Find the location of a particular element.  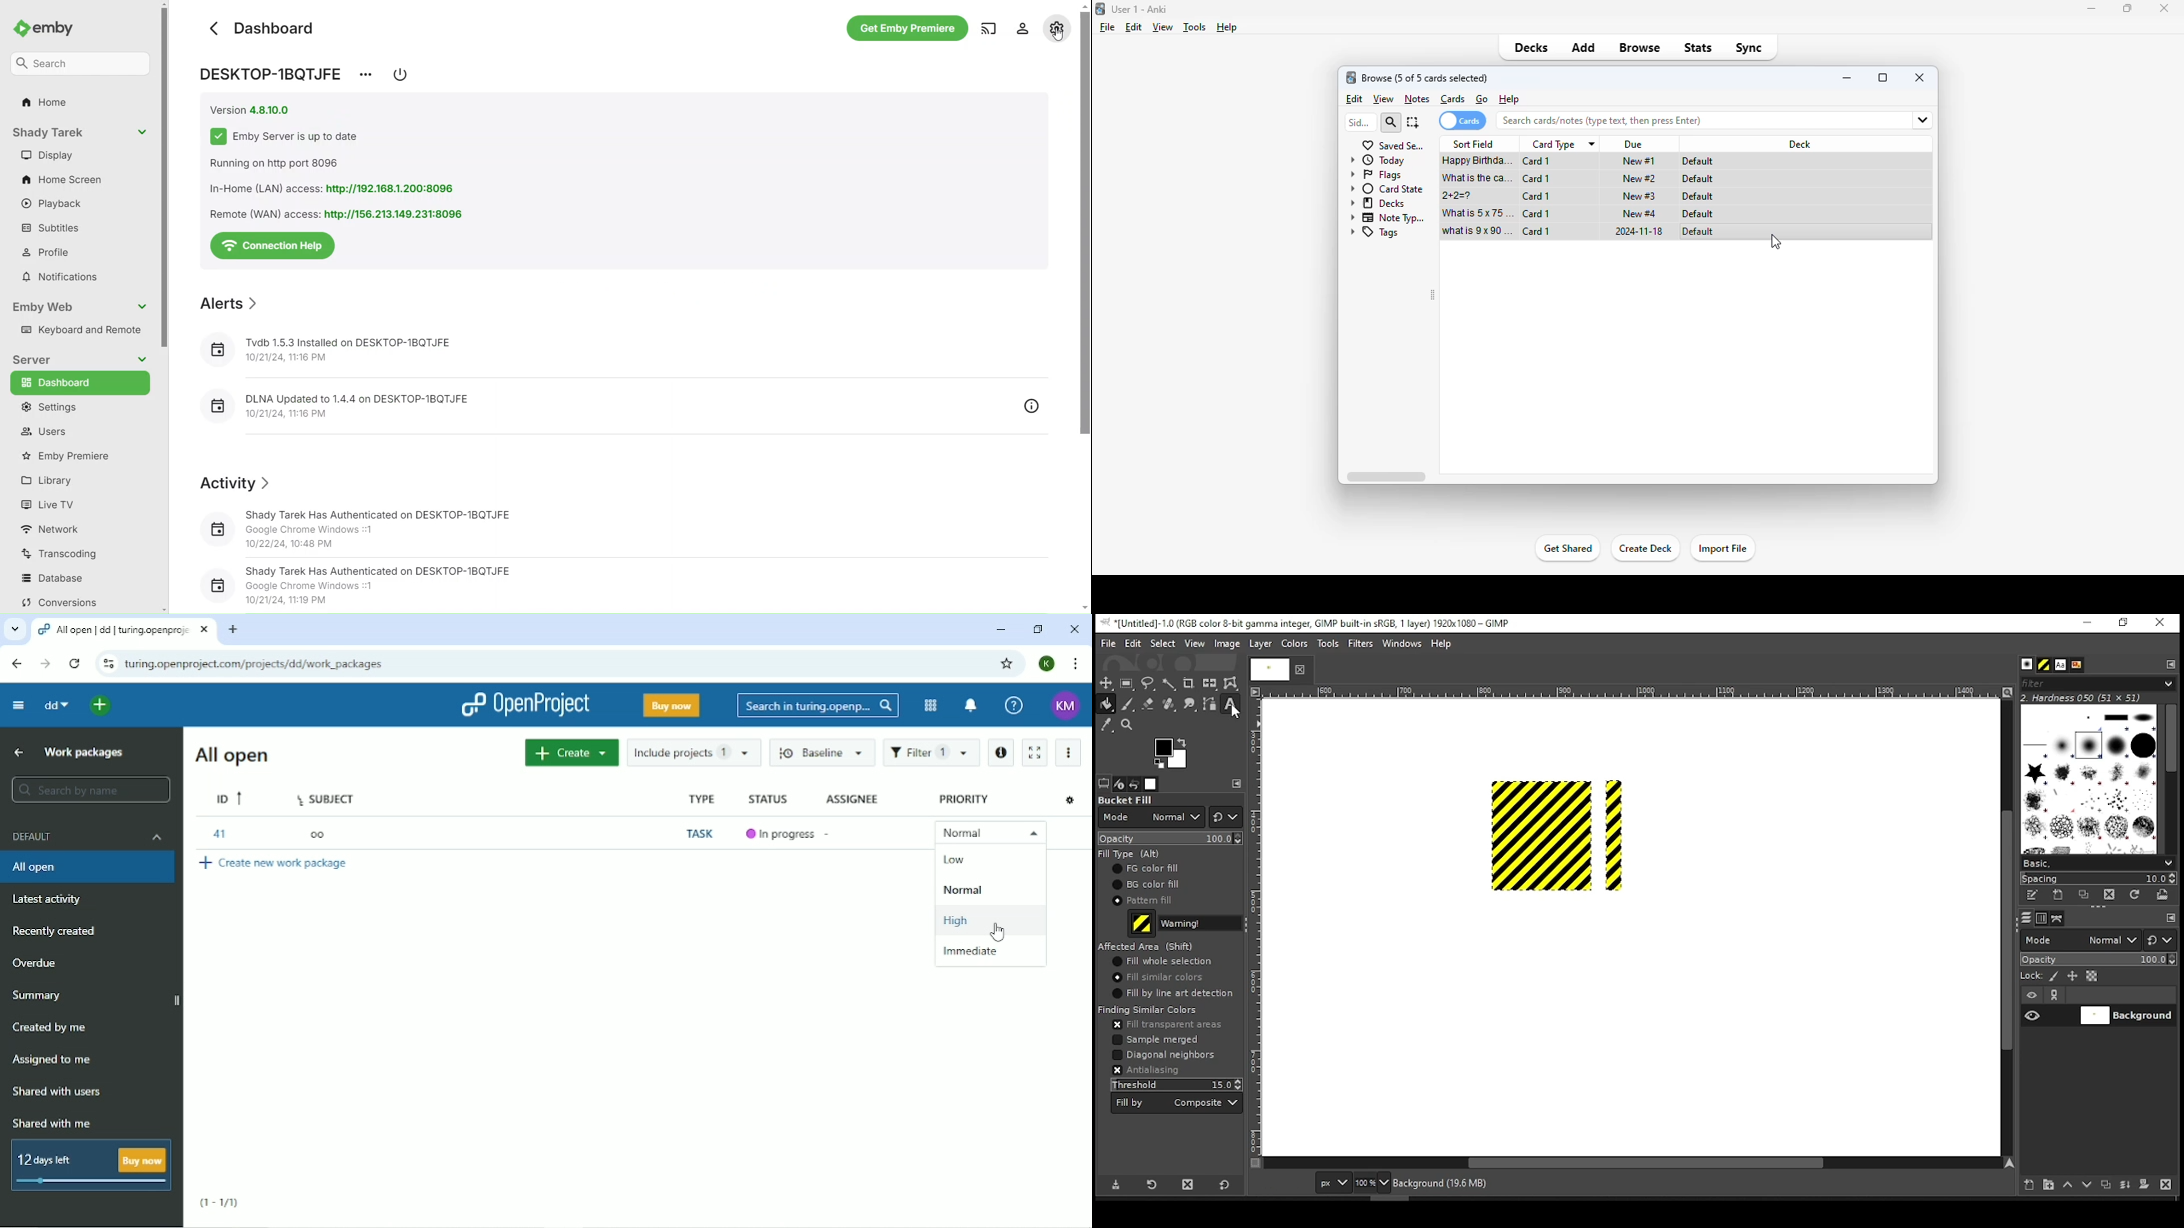

view is located at coordinates (1195, 645).